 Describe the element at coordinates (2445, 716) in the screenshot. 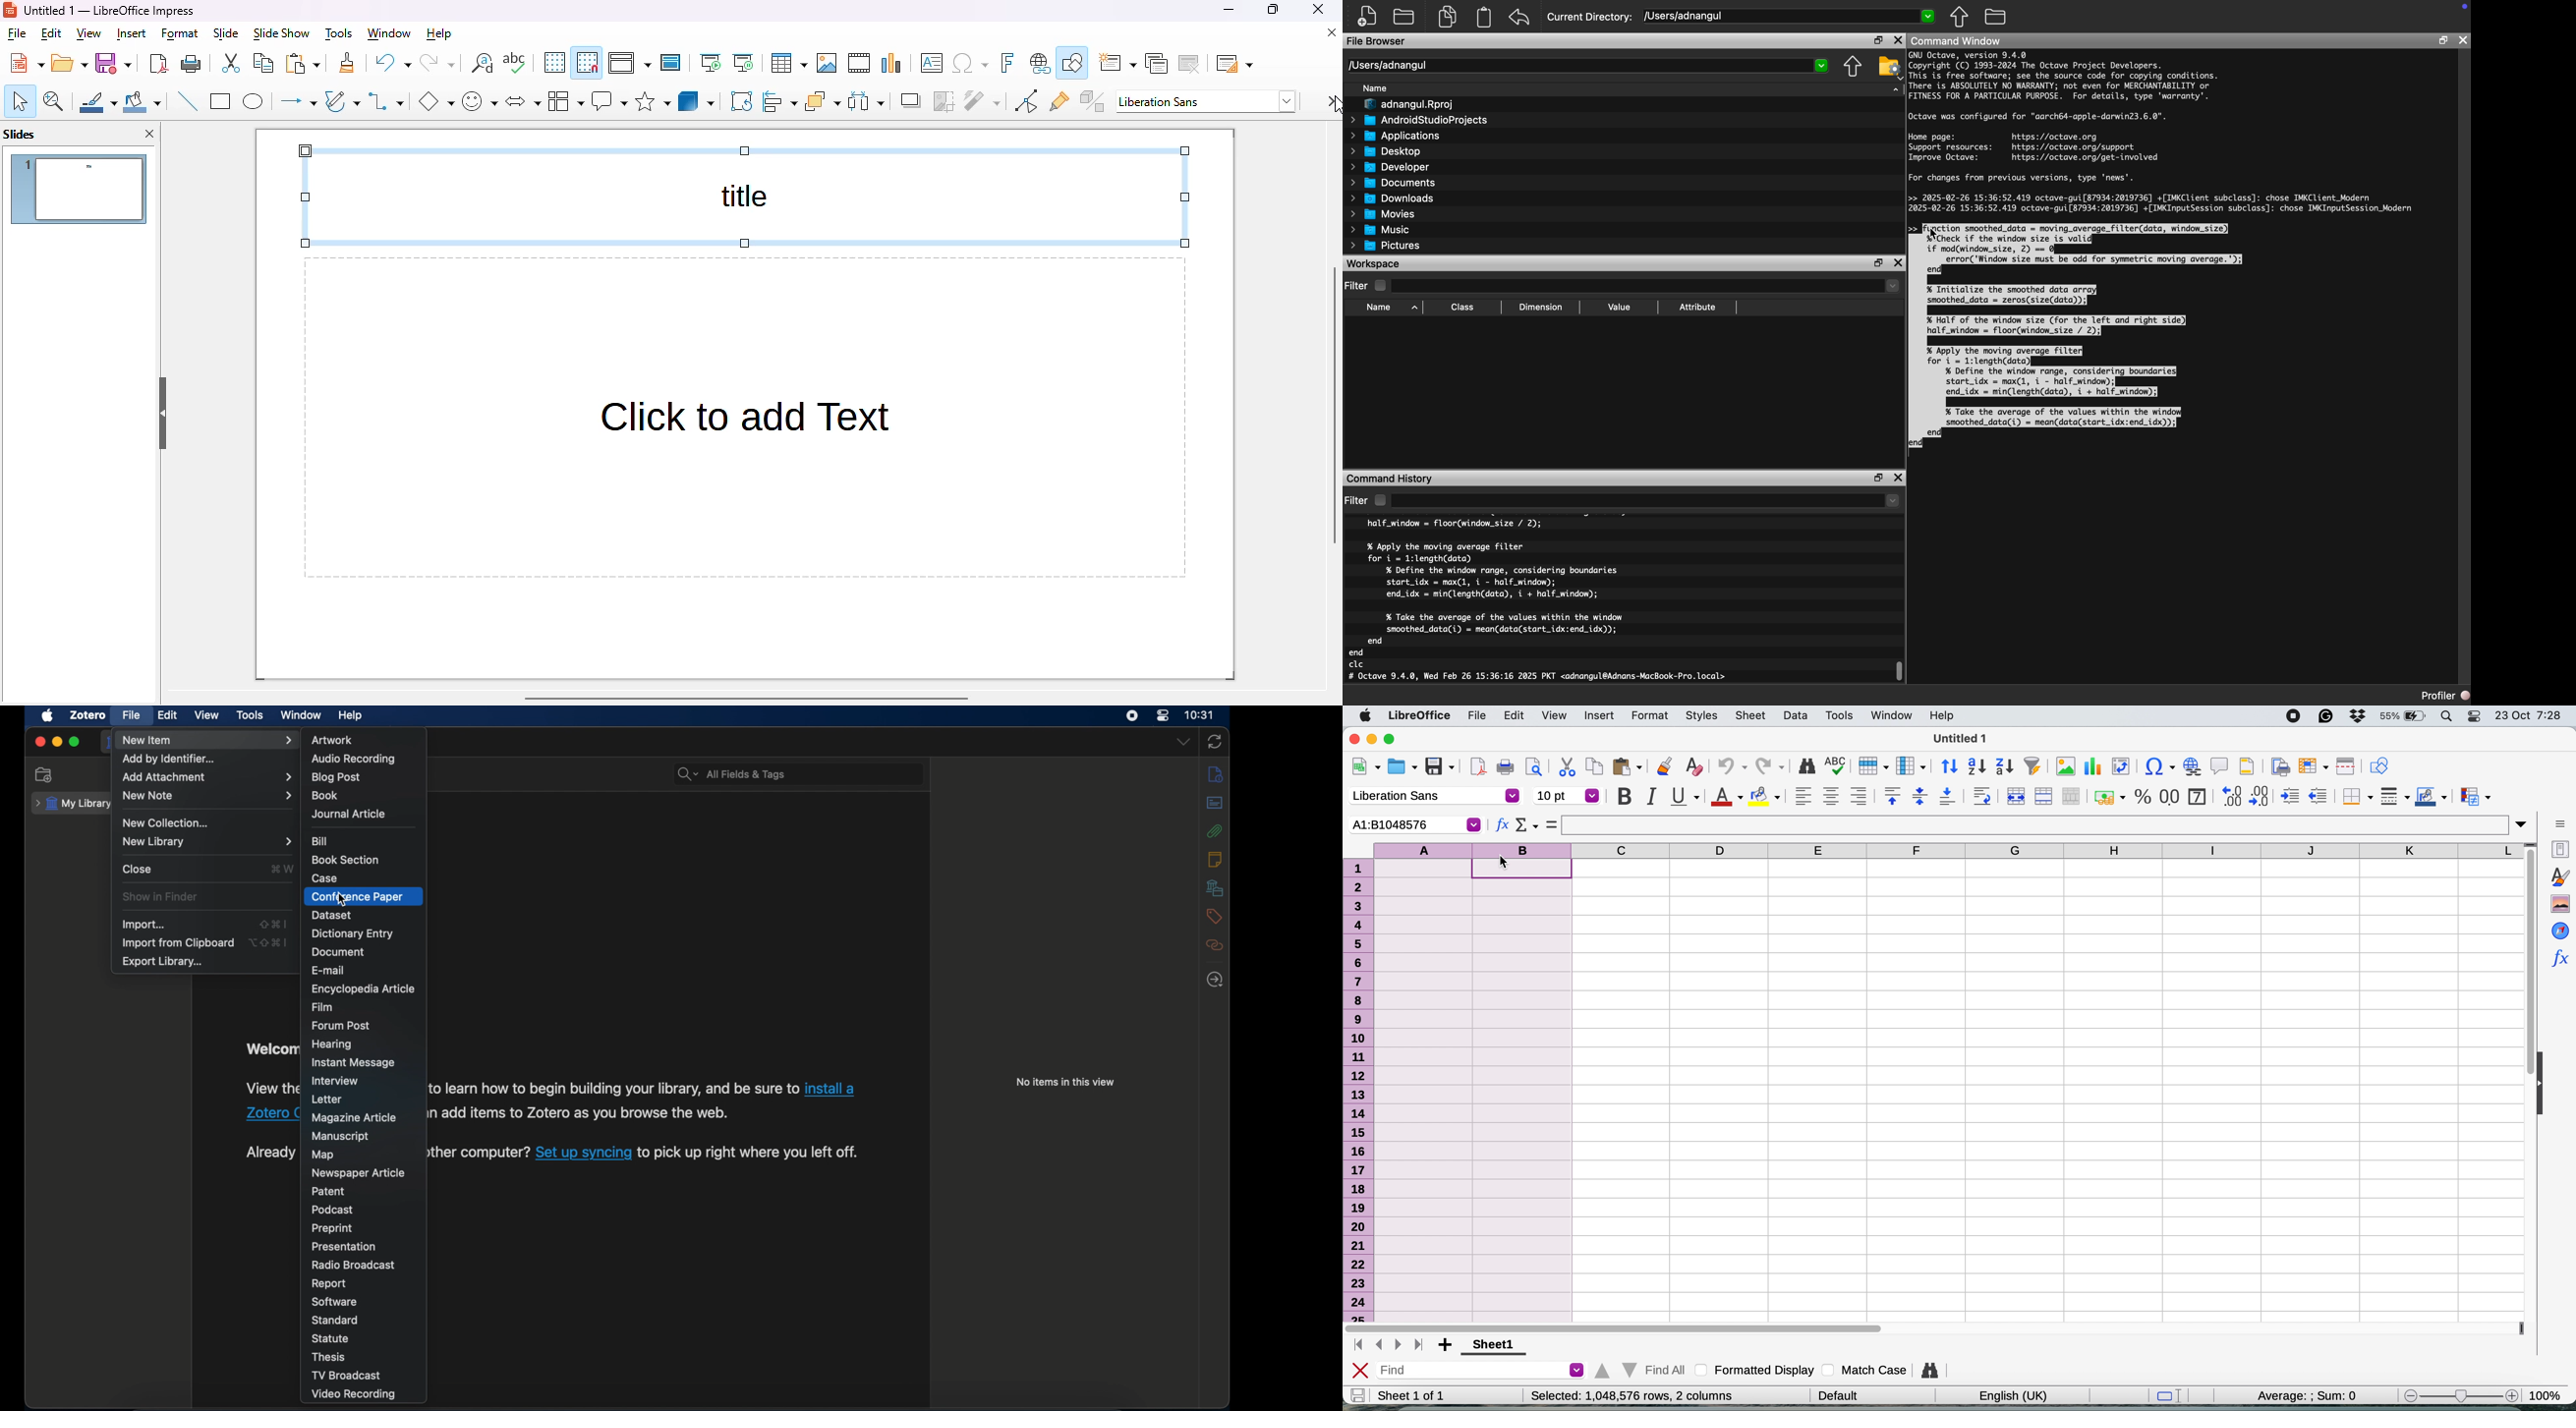

I see `spotlight search` at that location.